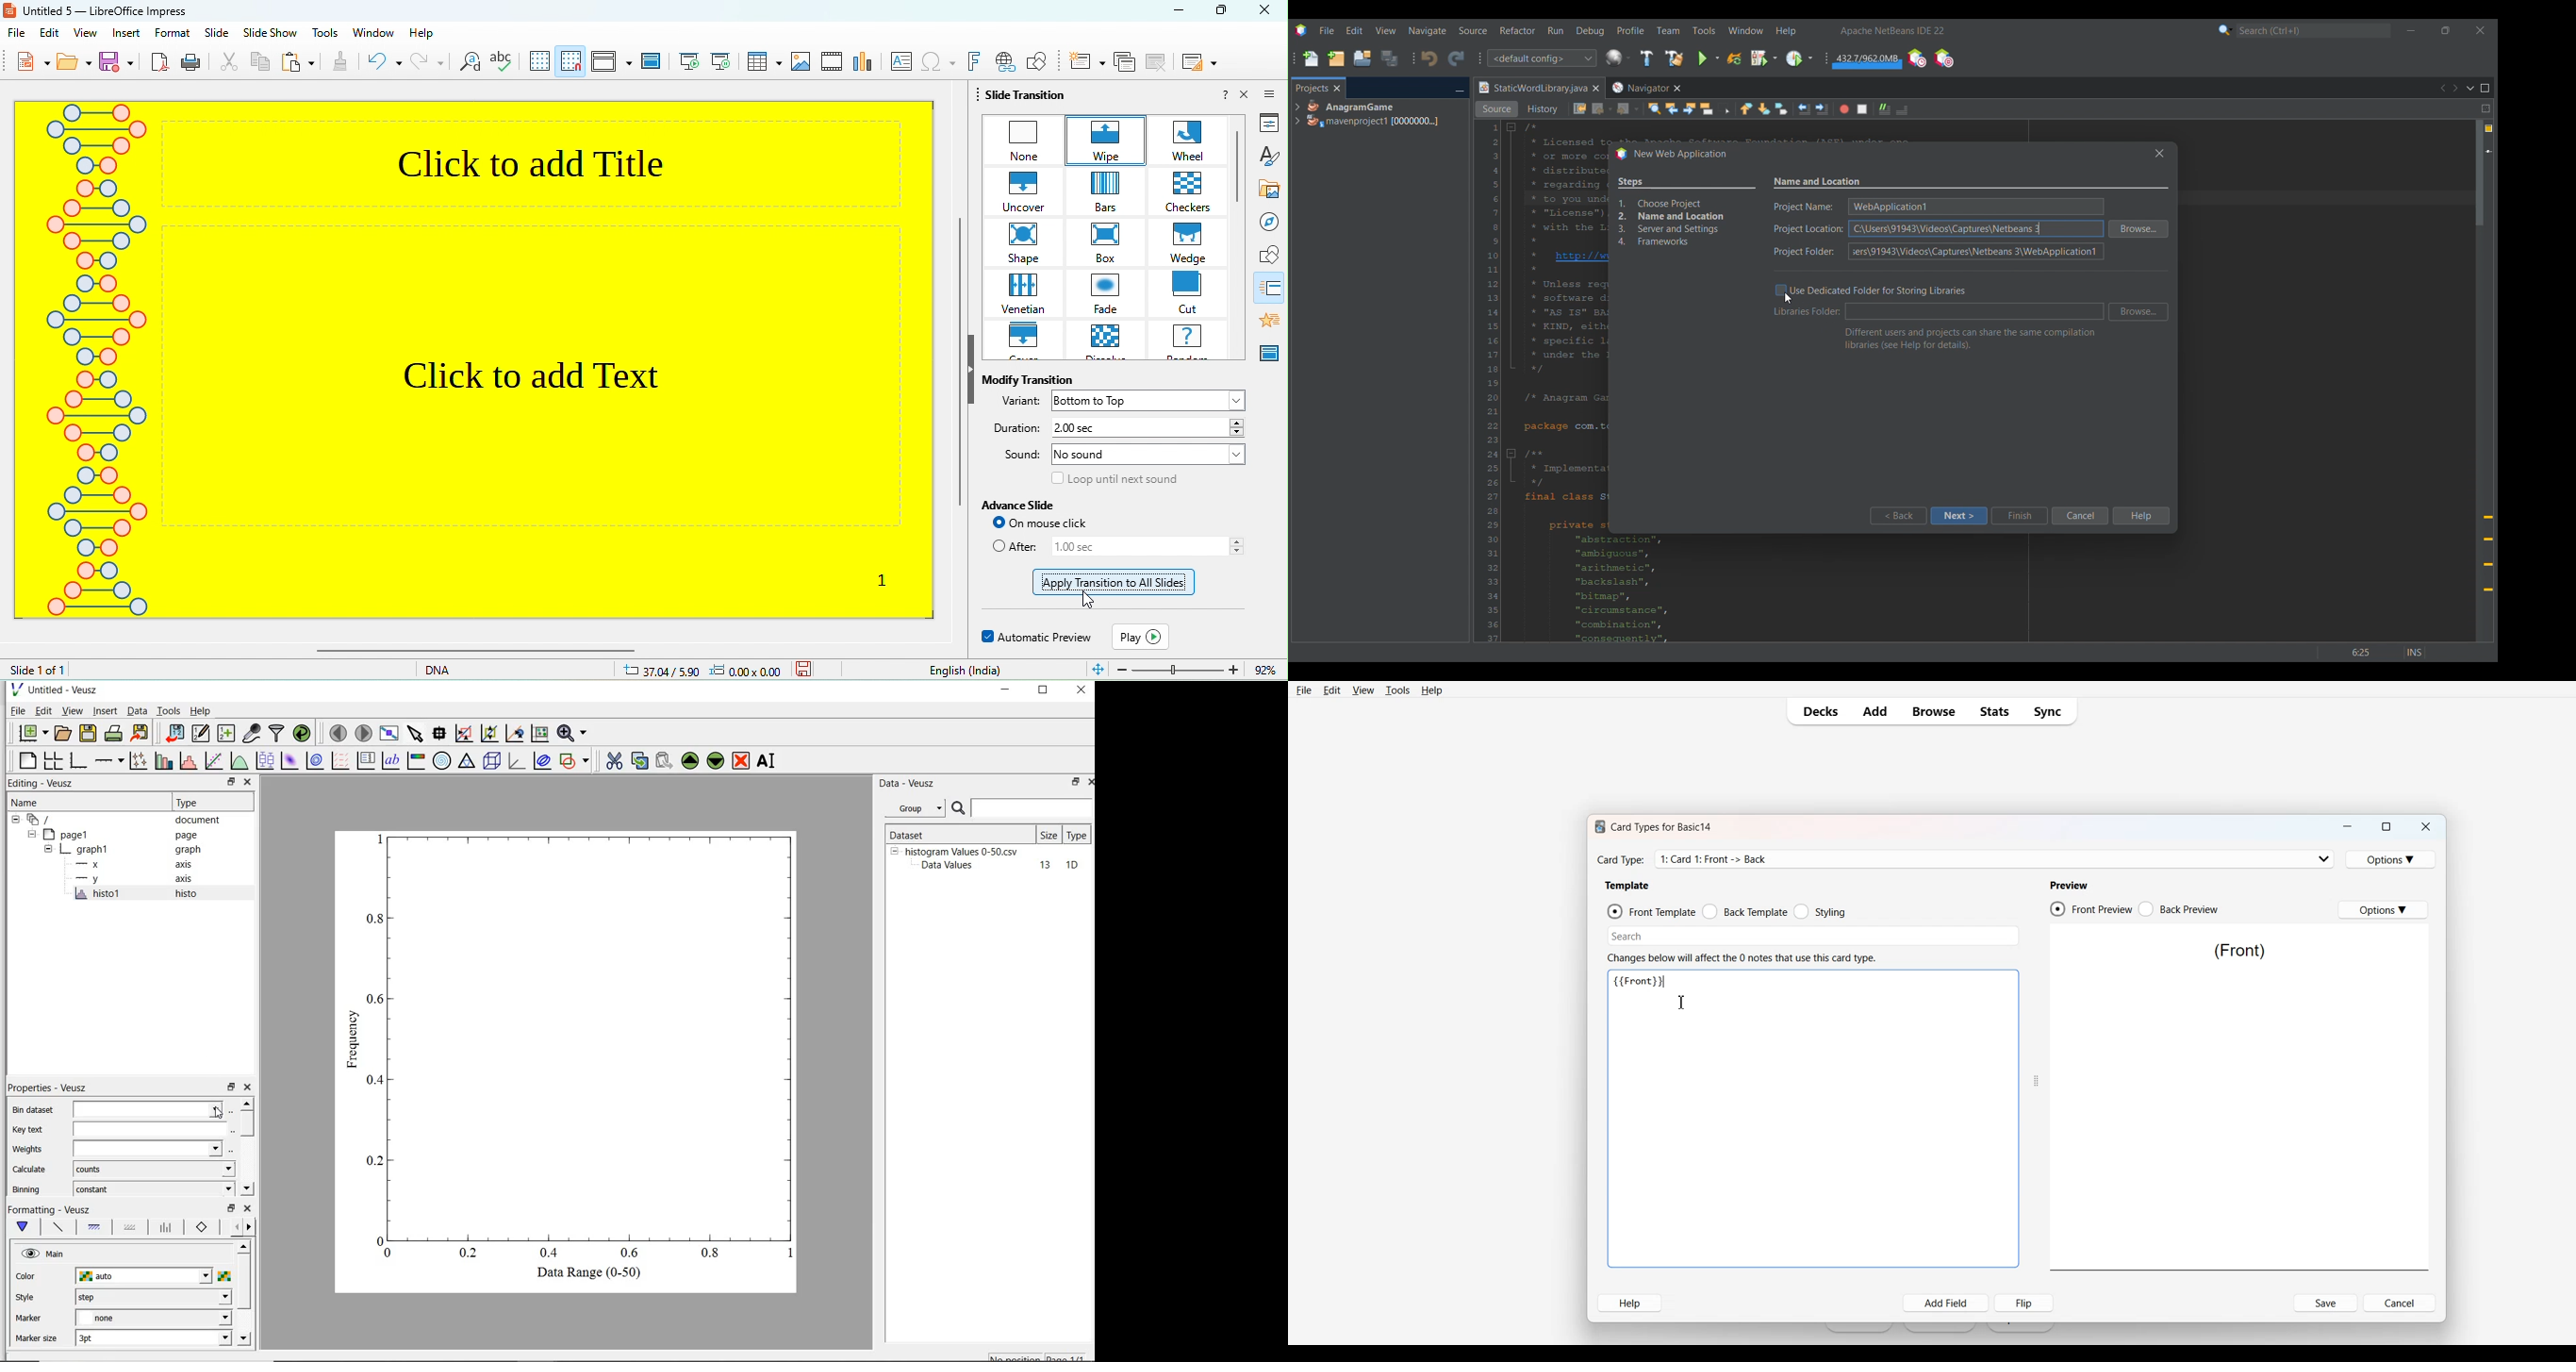 The width and height of the screenshot is (2576, 1372). What do you see at coordinates (1273, 9) in the screenshot?
I see `close` at bounding box center [1273, 9].